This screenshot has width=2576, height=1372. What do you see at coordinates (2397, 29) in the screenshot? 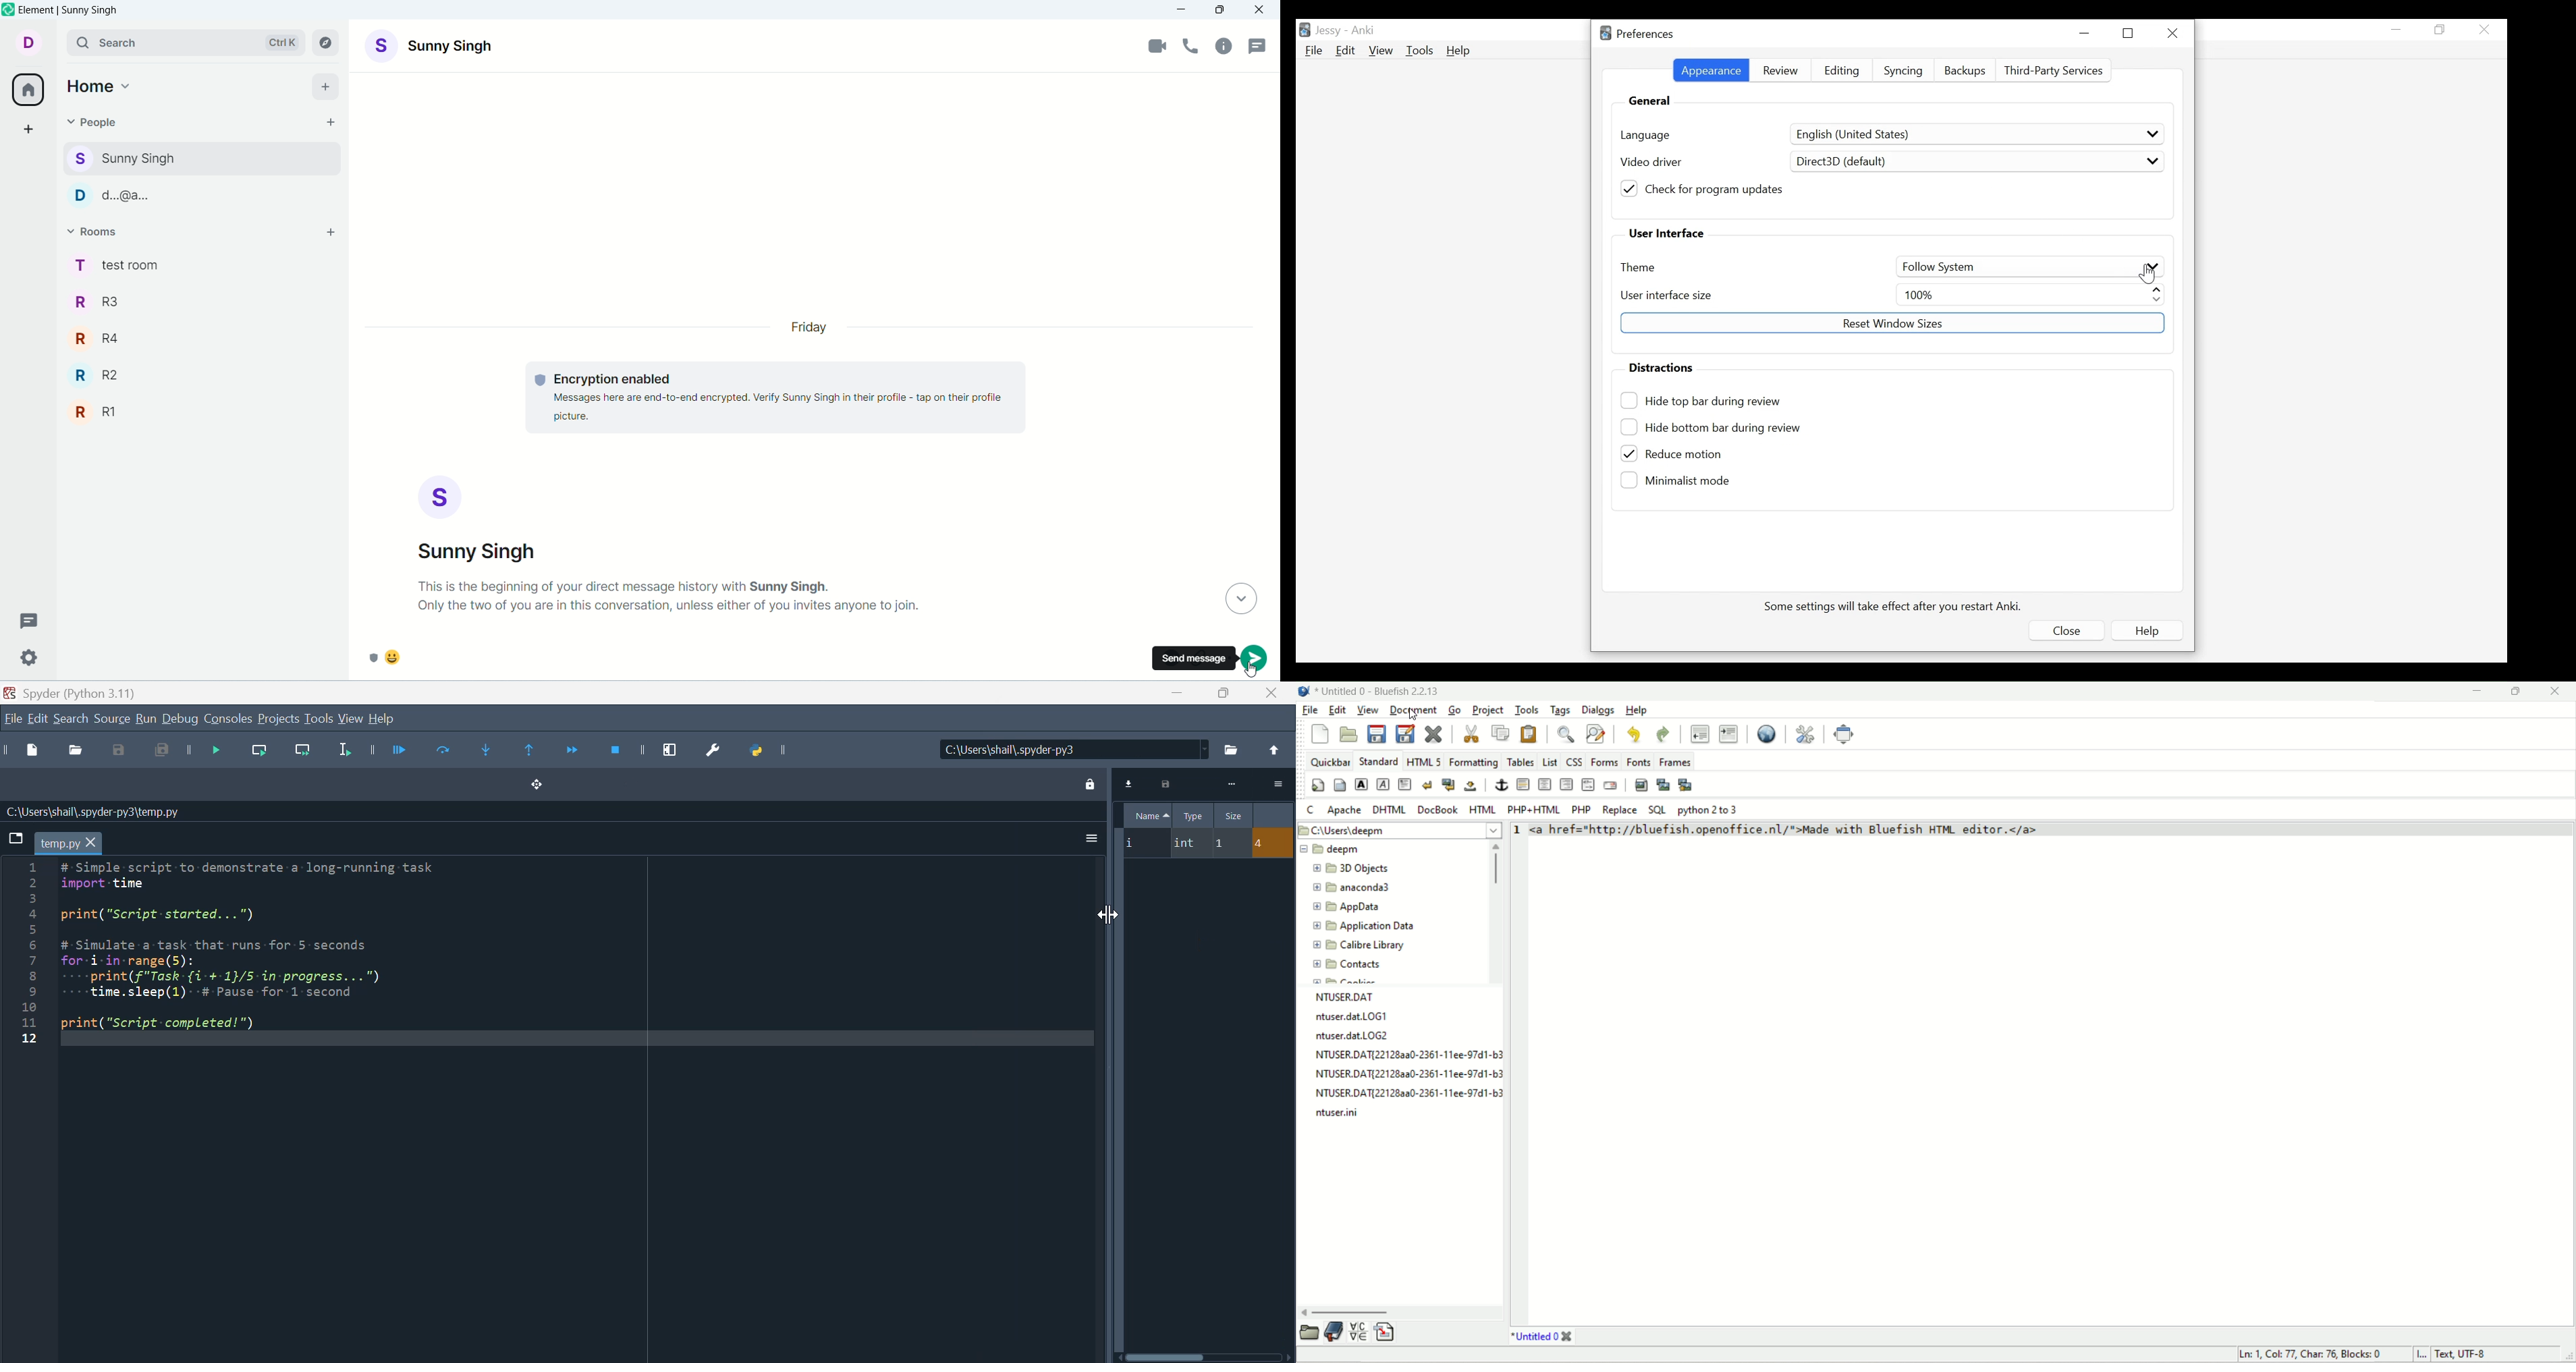
I see `minimize` at bounding box center [2397, 29].